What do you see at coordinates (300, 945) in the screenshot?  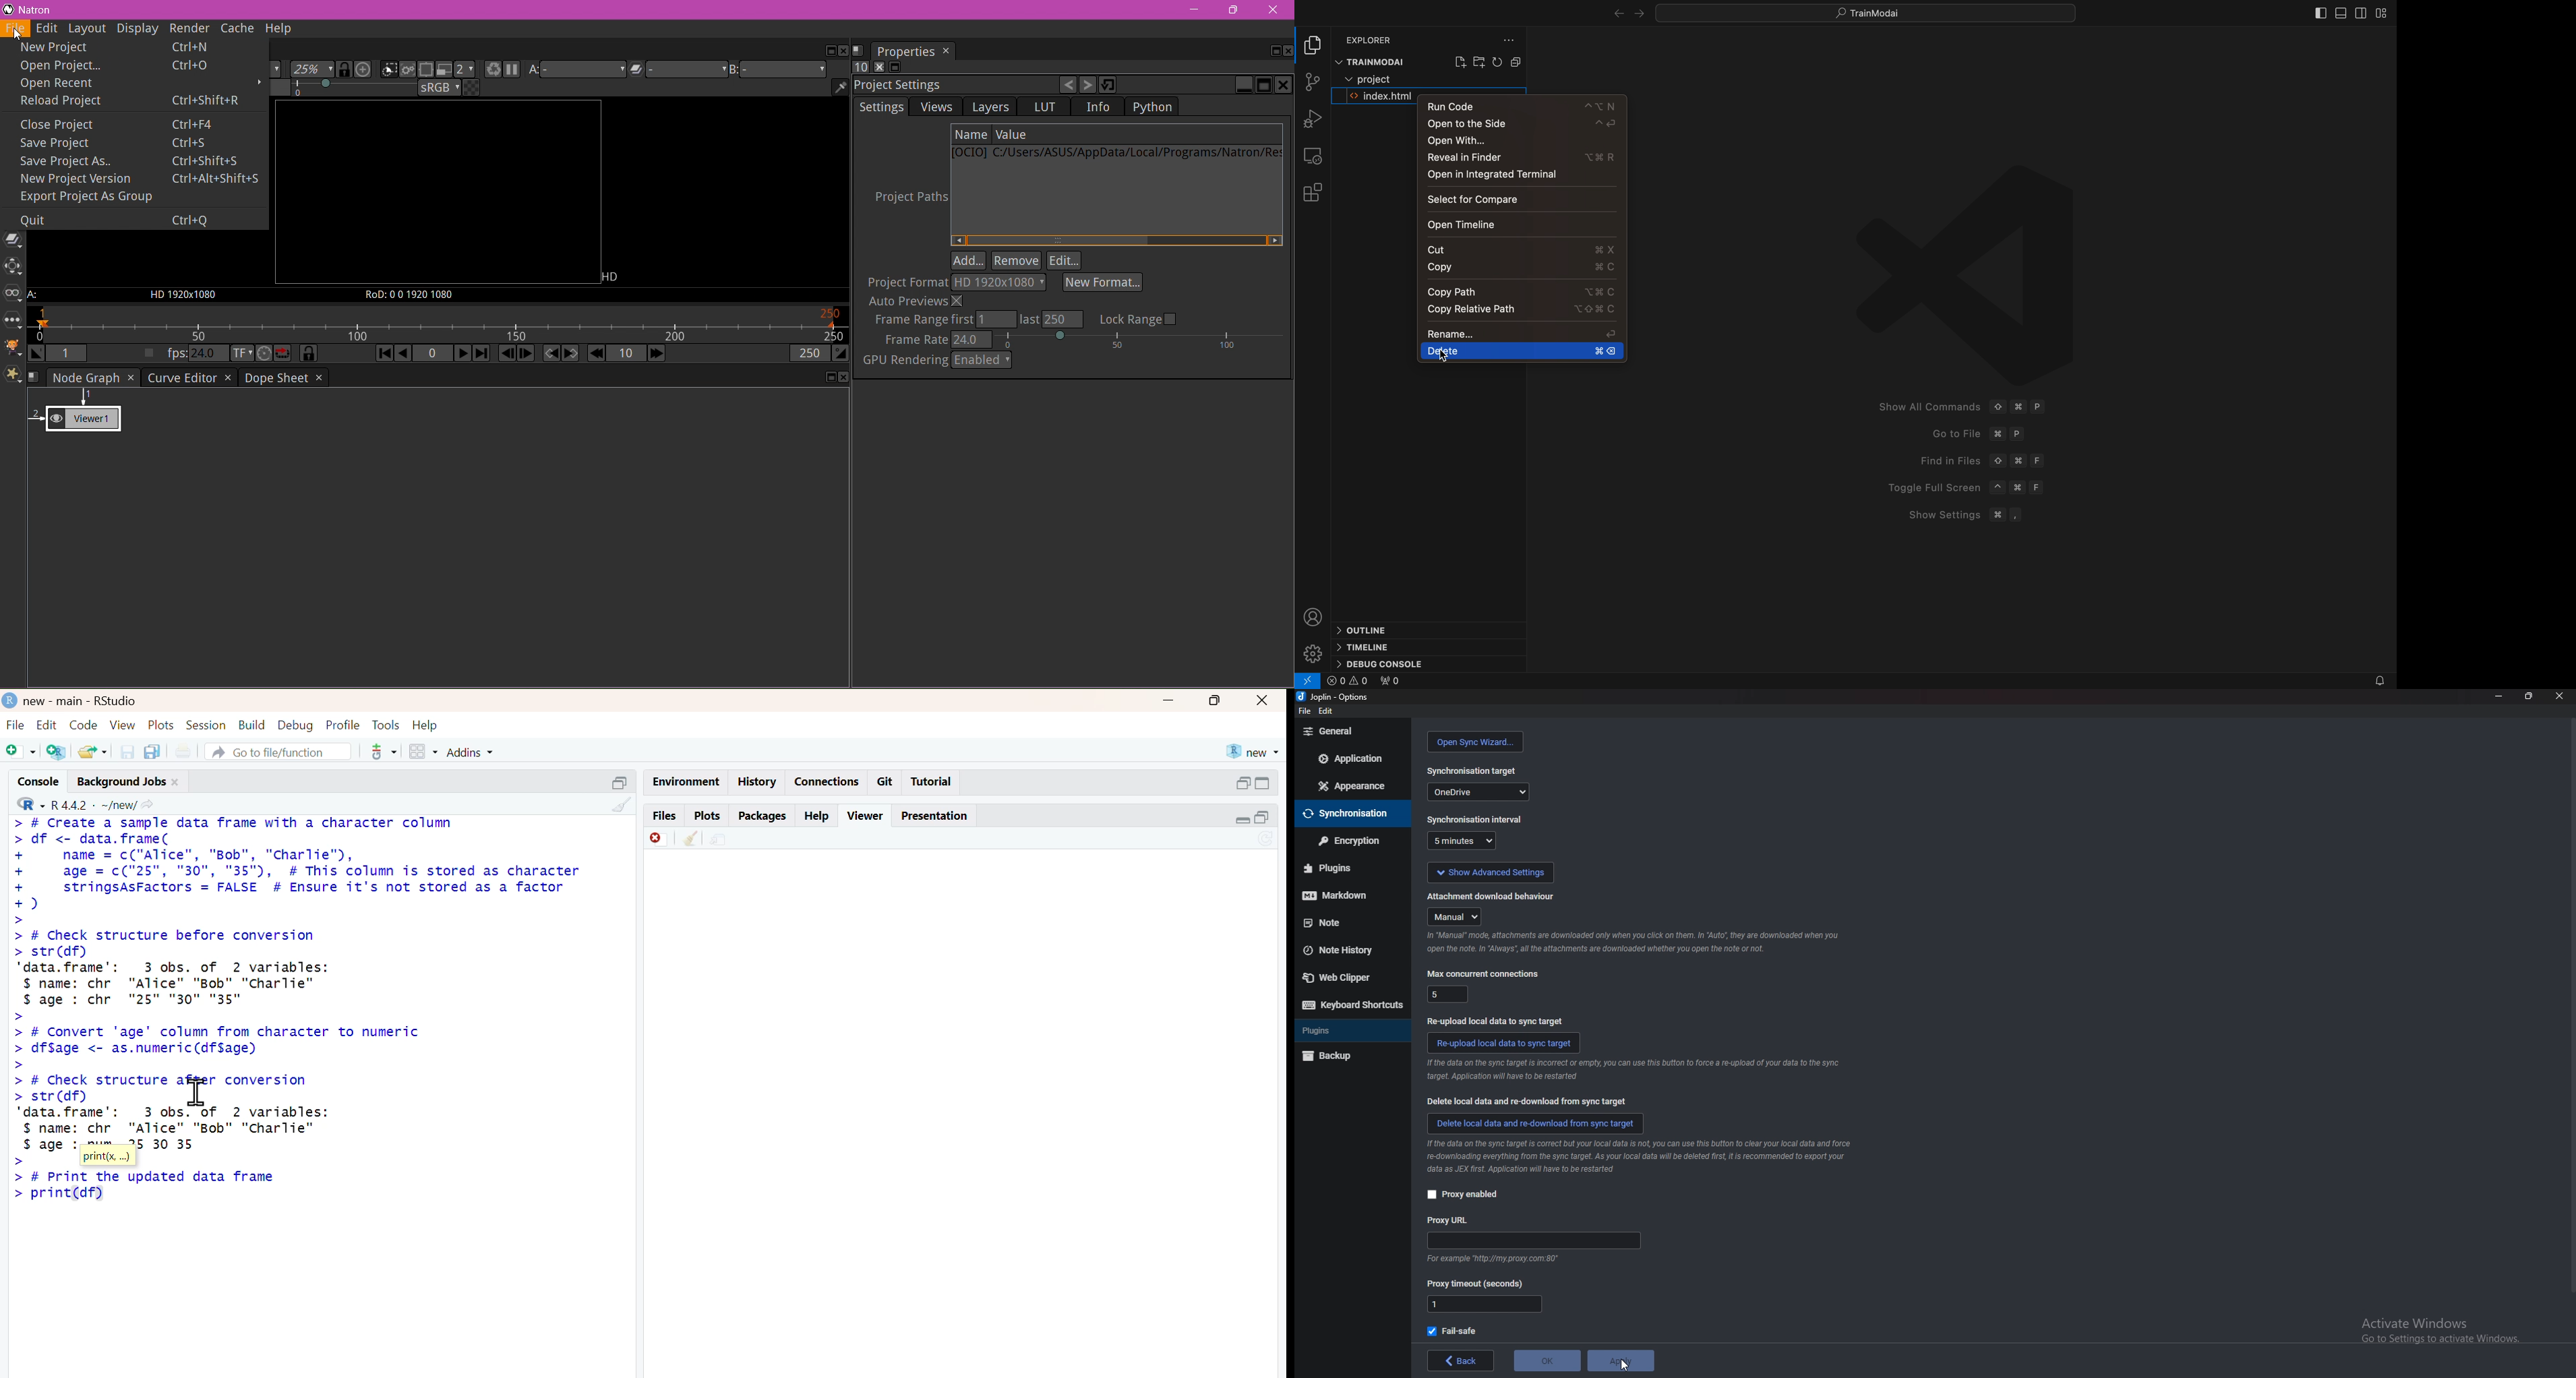 I see `> # Create a sample data frame with a character column
> df <- data.frame(
+ name = c("Alice", "Bob", "cCharlie"),
+ age = c("25", "30", "35"), # This column is stored as character
+ stringsAsFactors = FALSE # Ensure it's not stored as a factor
+)
>
> # Check structure before conversion
> str(df)
‘data. frame’: 3 obs. of 2 variables:
$ name: chr "Alice" "Bob" "Charlie"
$ age : chr "25" "30" "35"
>
> # Convert 'age' column from character to numeric
> df$age <- as.numeric(df$age)
>` at bounding box center [300, 945].